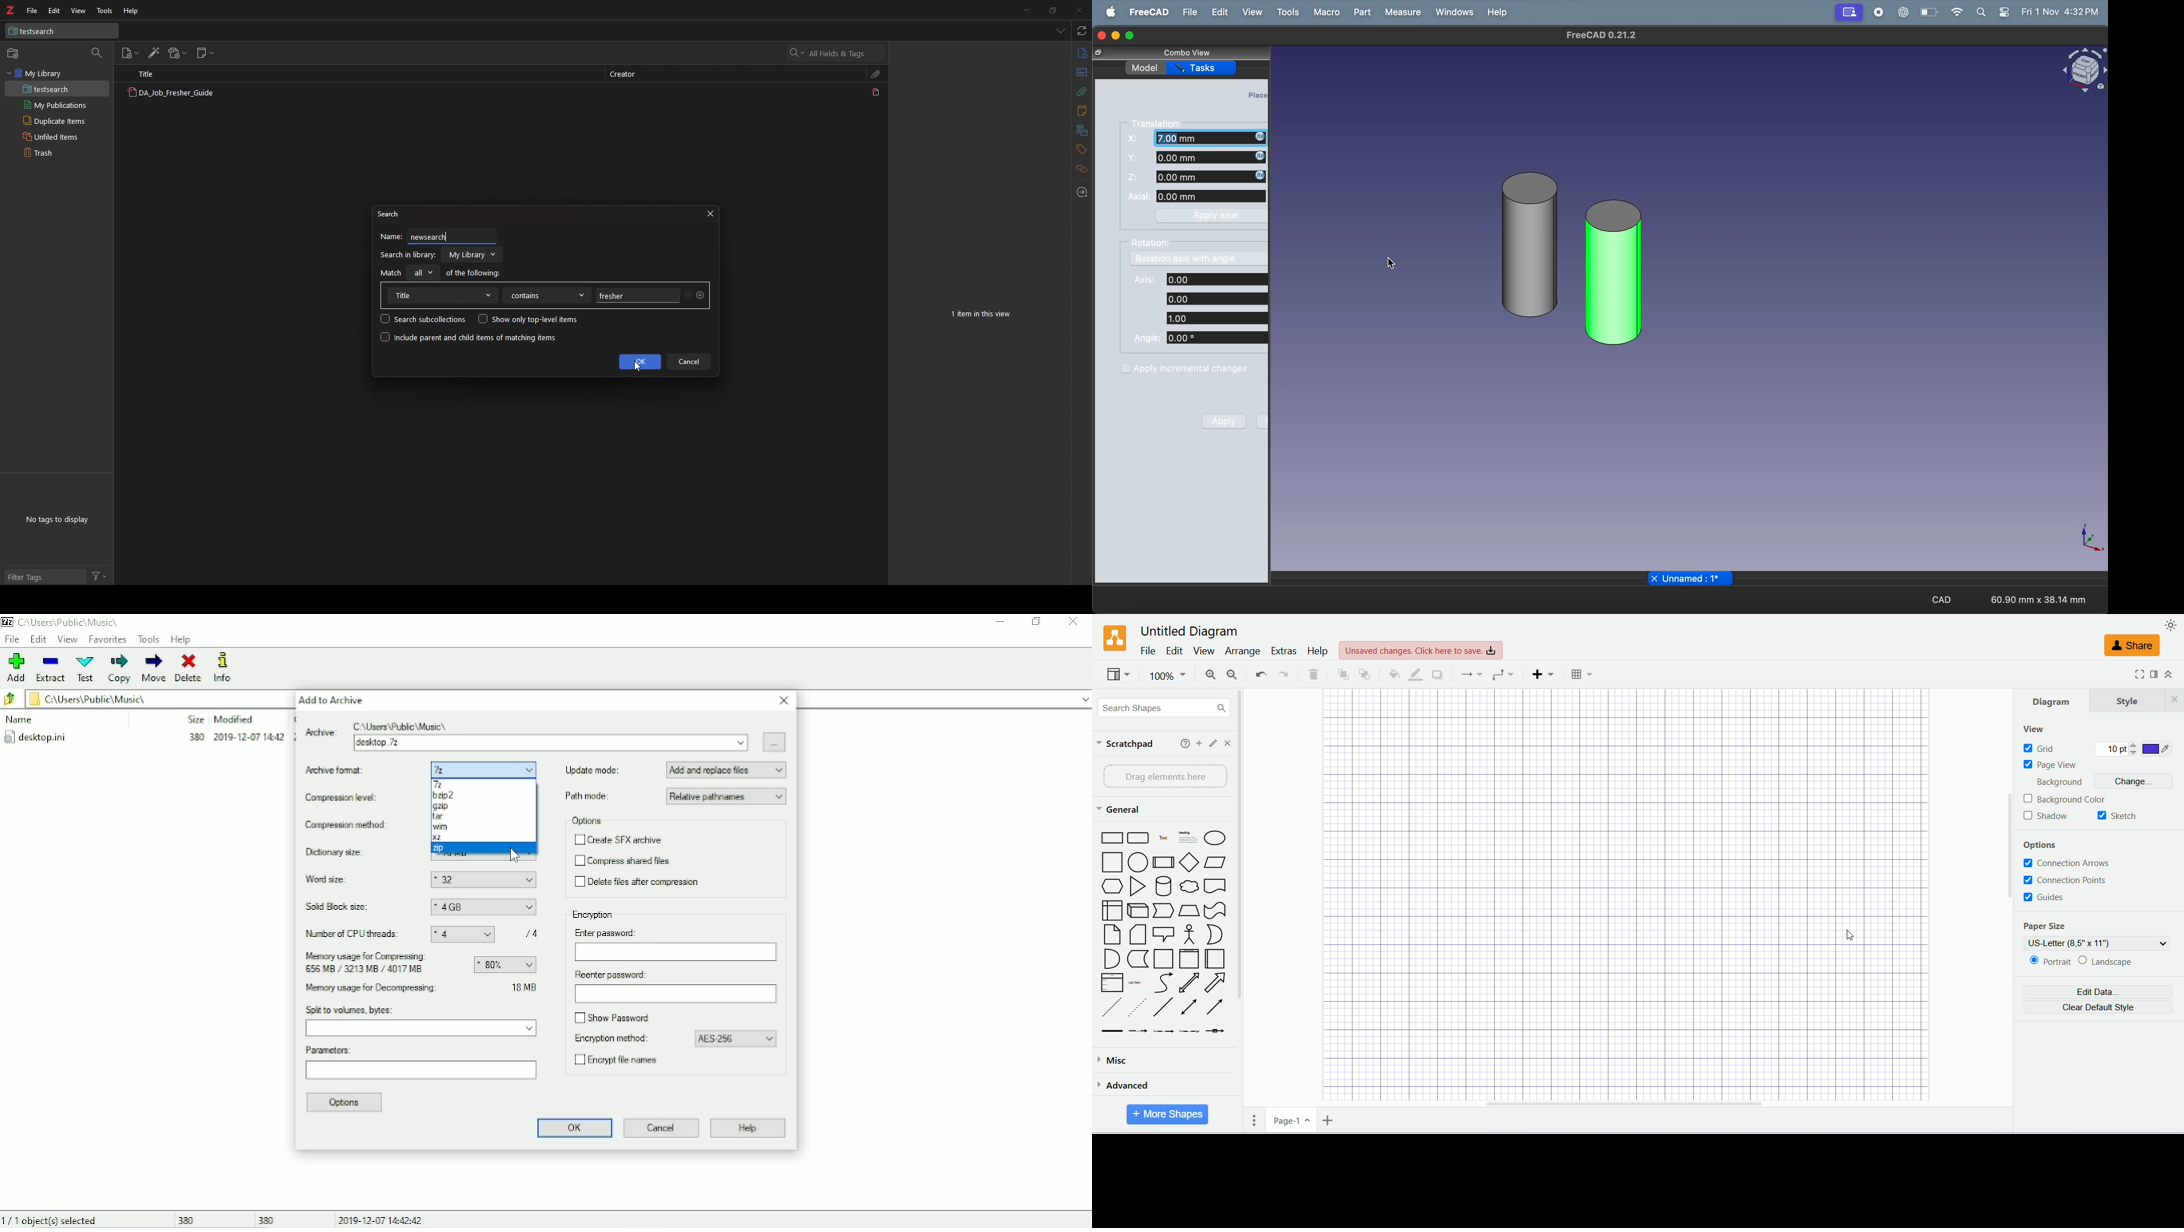 The width and height of the screenshot is (2184, 1232). What do you see at coordinates (1074, 621) in the screenshot?
I see `Close` at bounding box center [1074, 621].